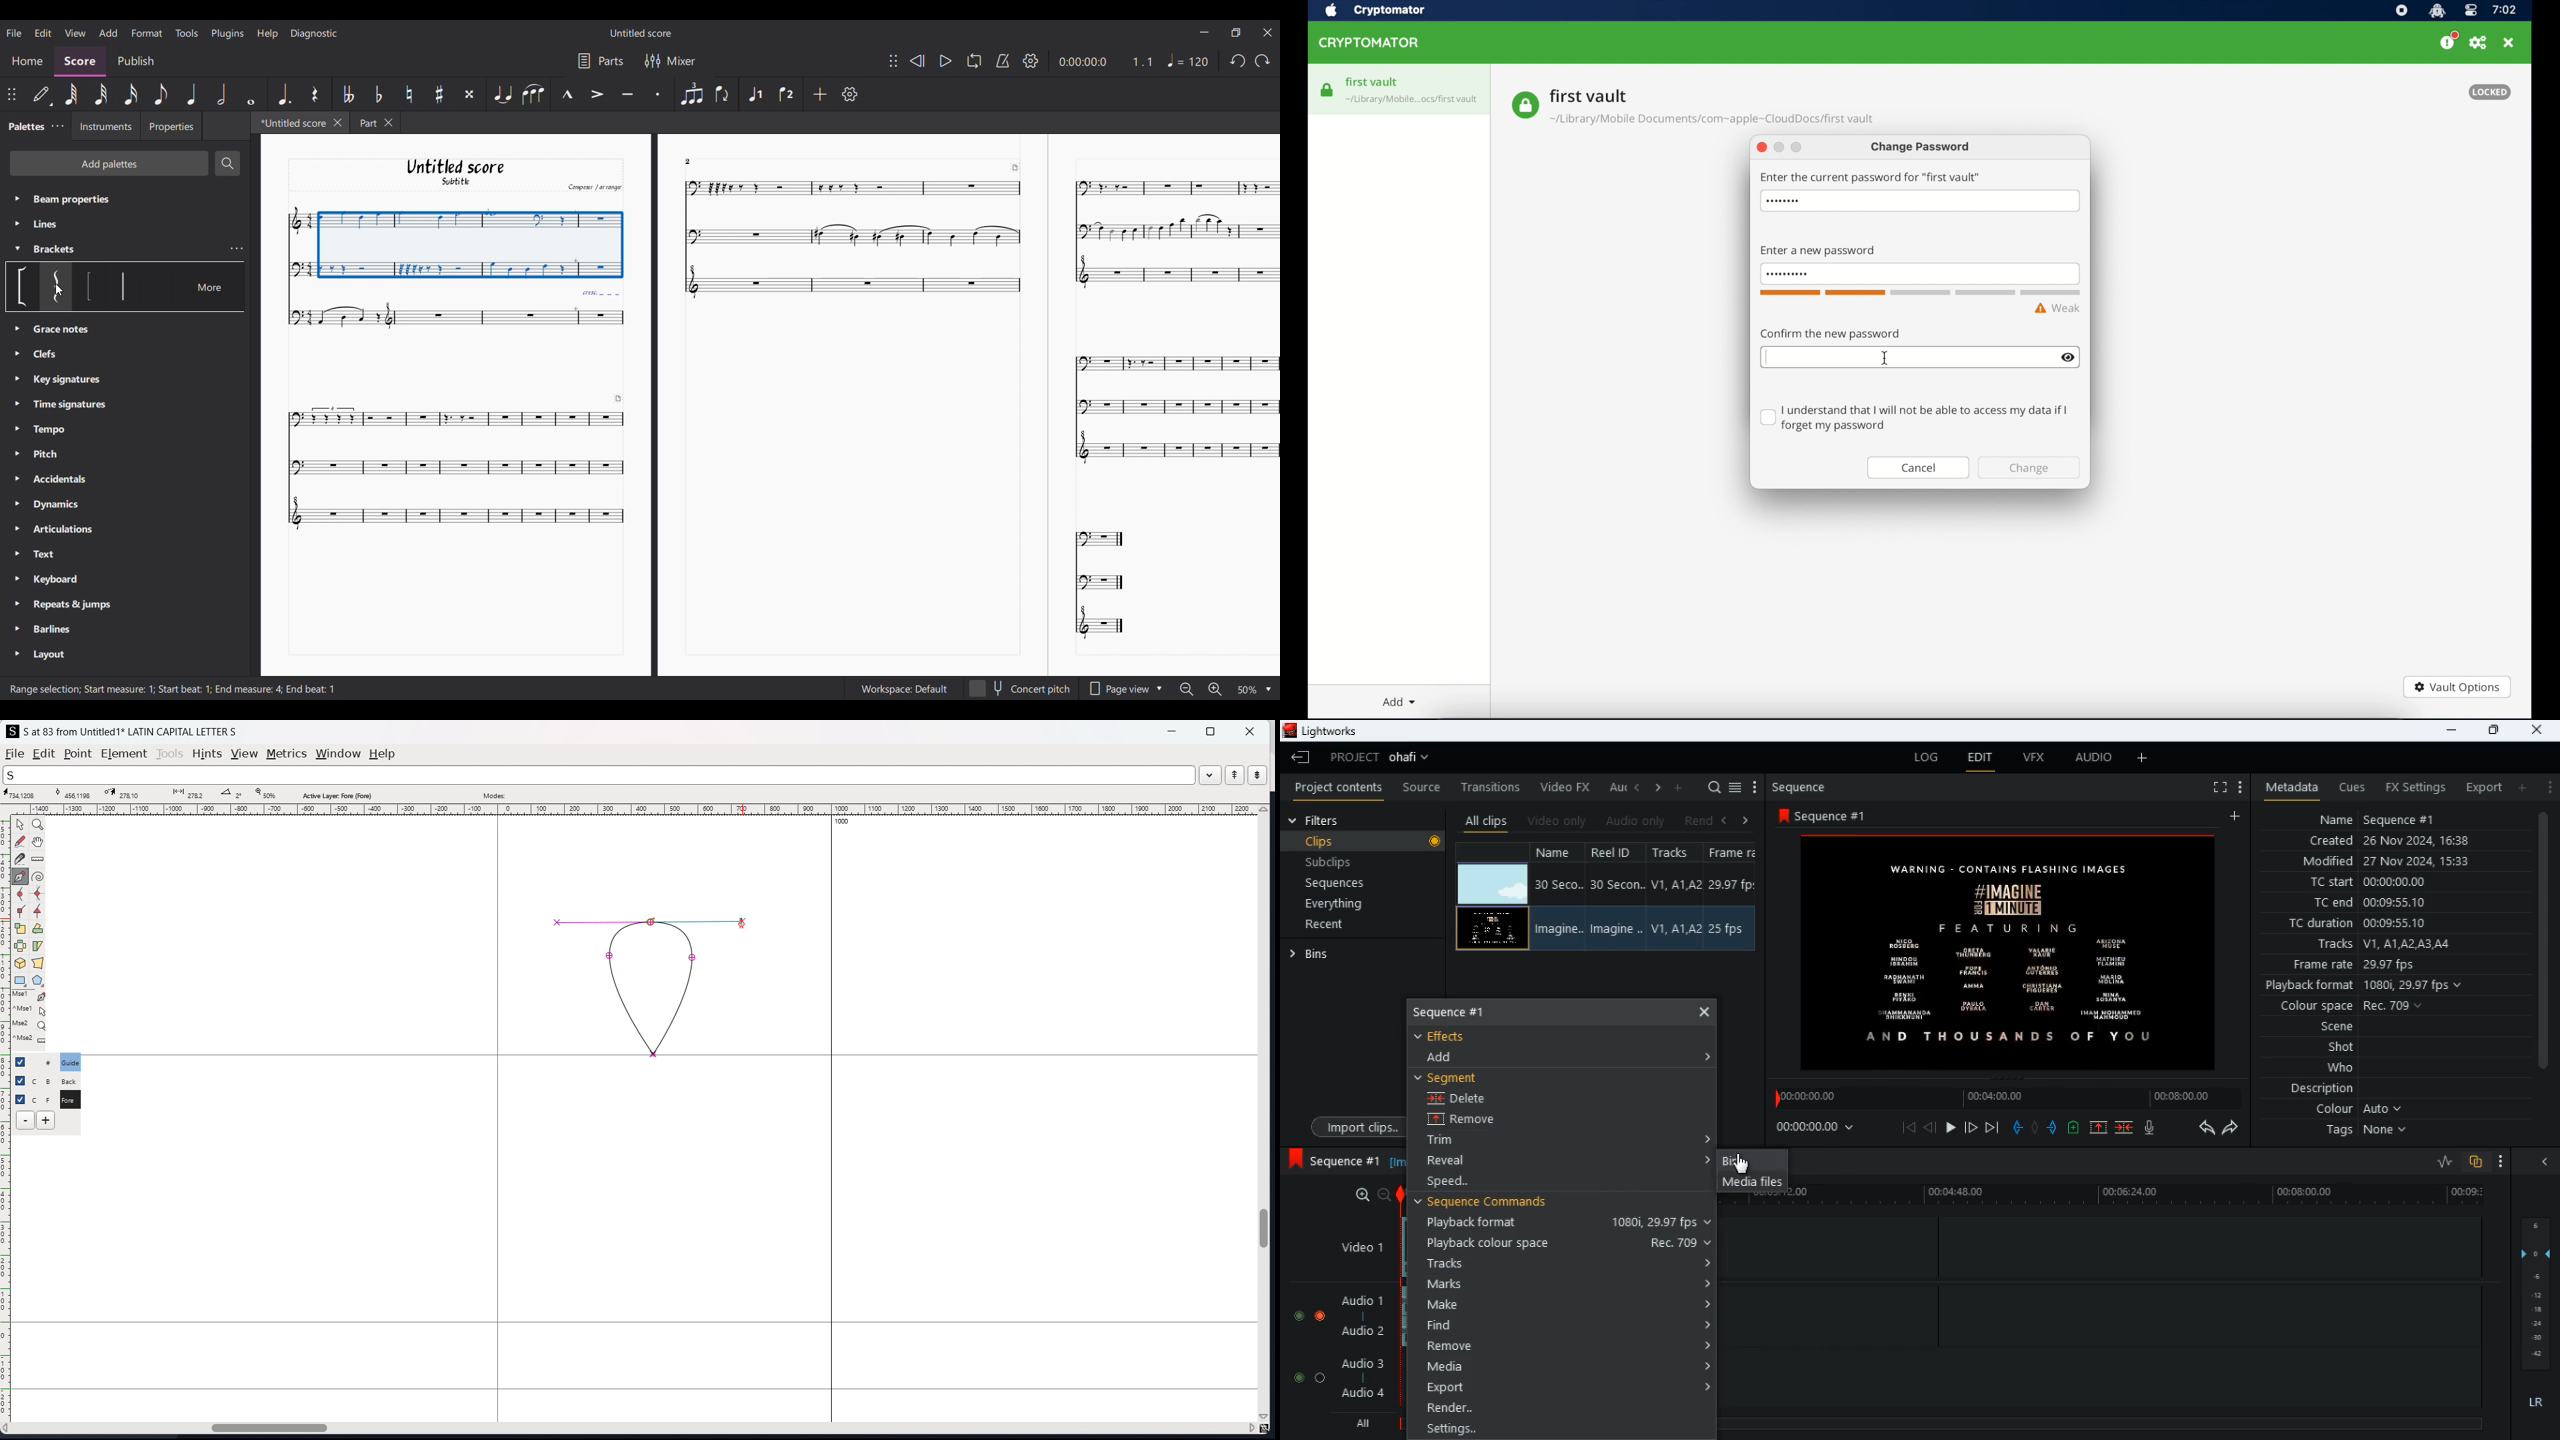  What do you see at coordinates (57, 224) in the screenshot?
I see `Line` at bounding box center [57, 224].